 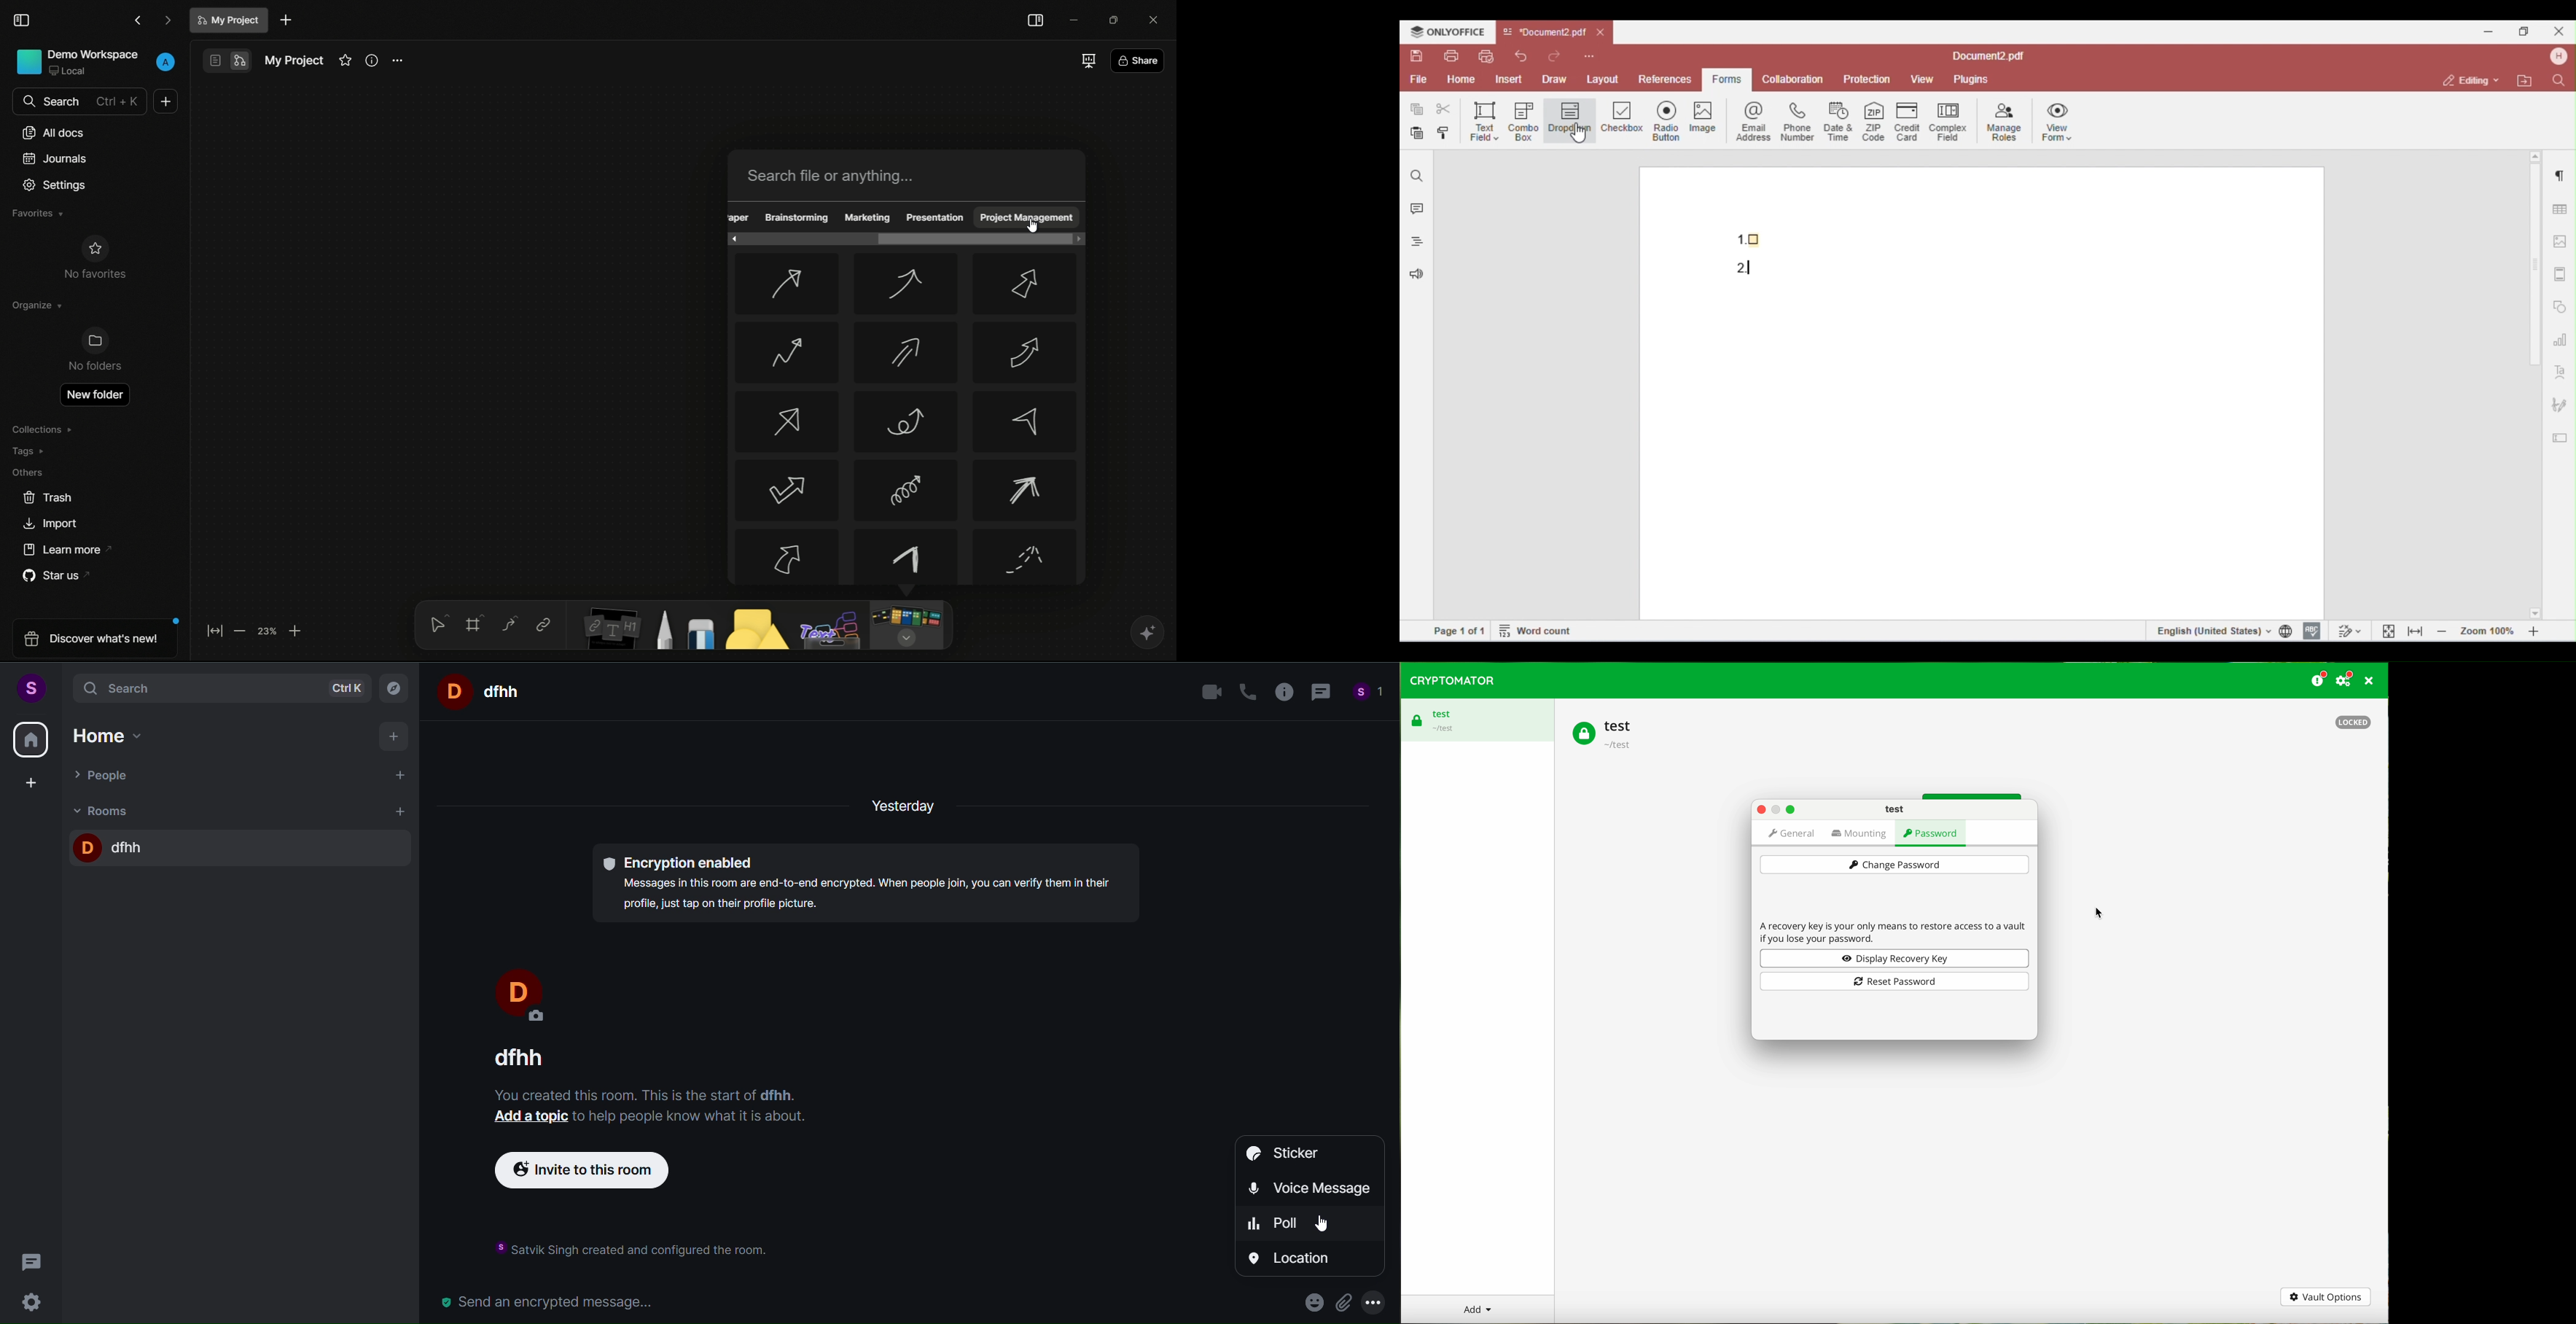 What do you see at coordinates (528, 992) in the screenshot?
I see `display name` at bounding box center [528, 992].